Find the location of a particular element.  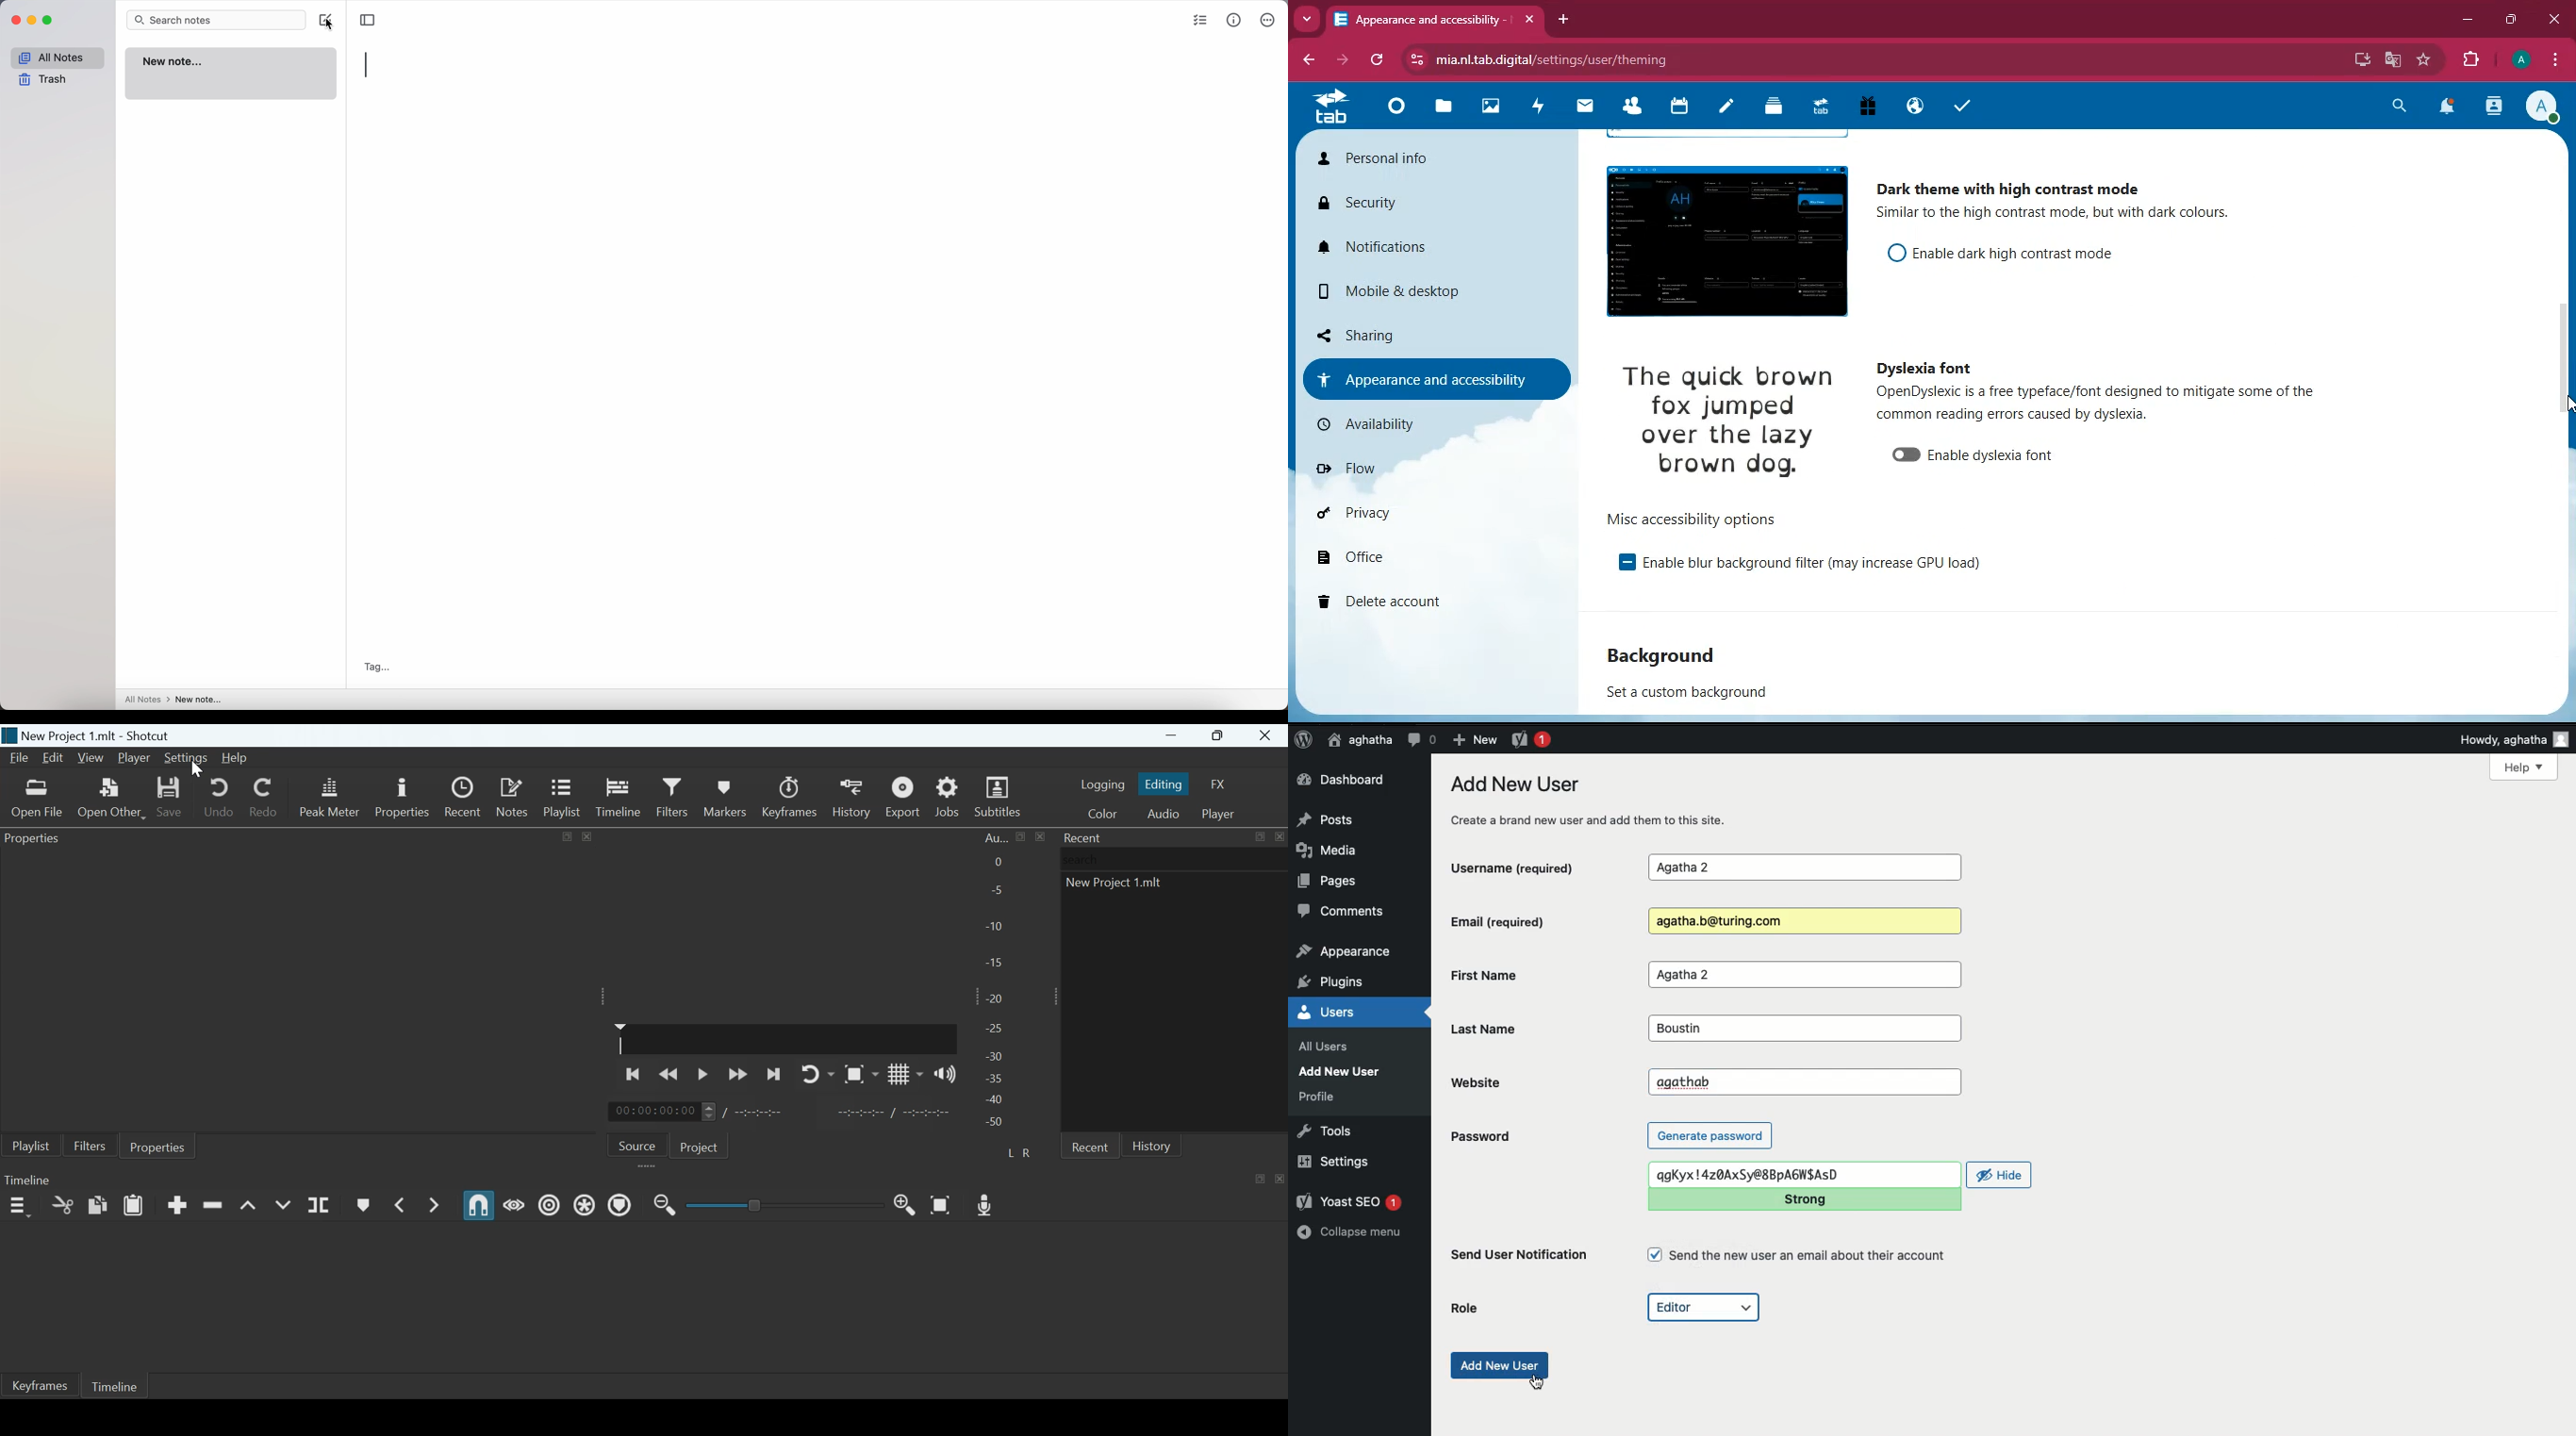

activity is located at coordinates (1544, 104).